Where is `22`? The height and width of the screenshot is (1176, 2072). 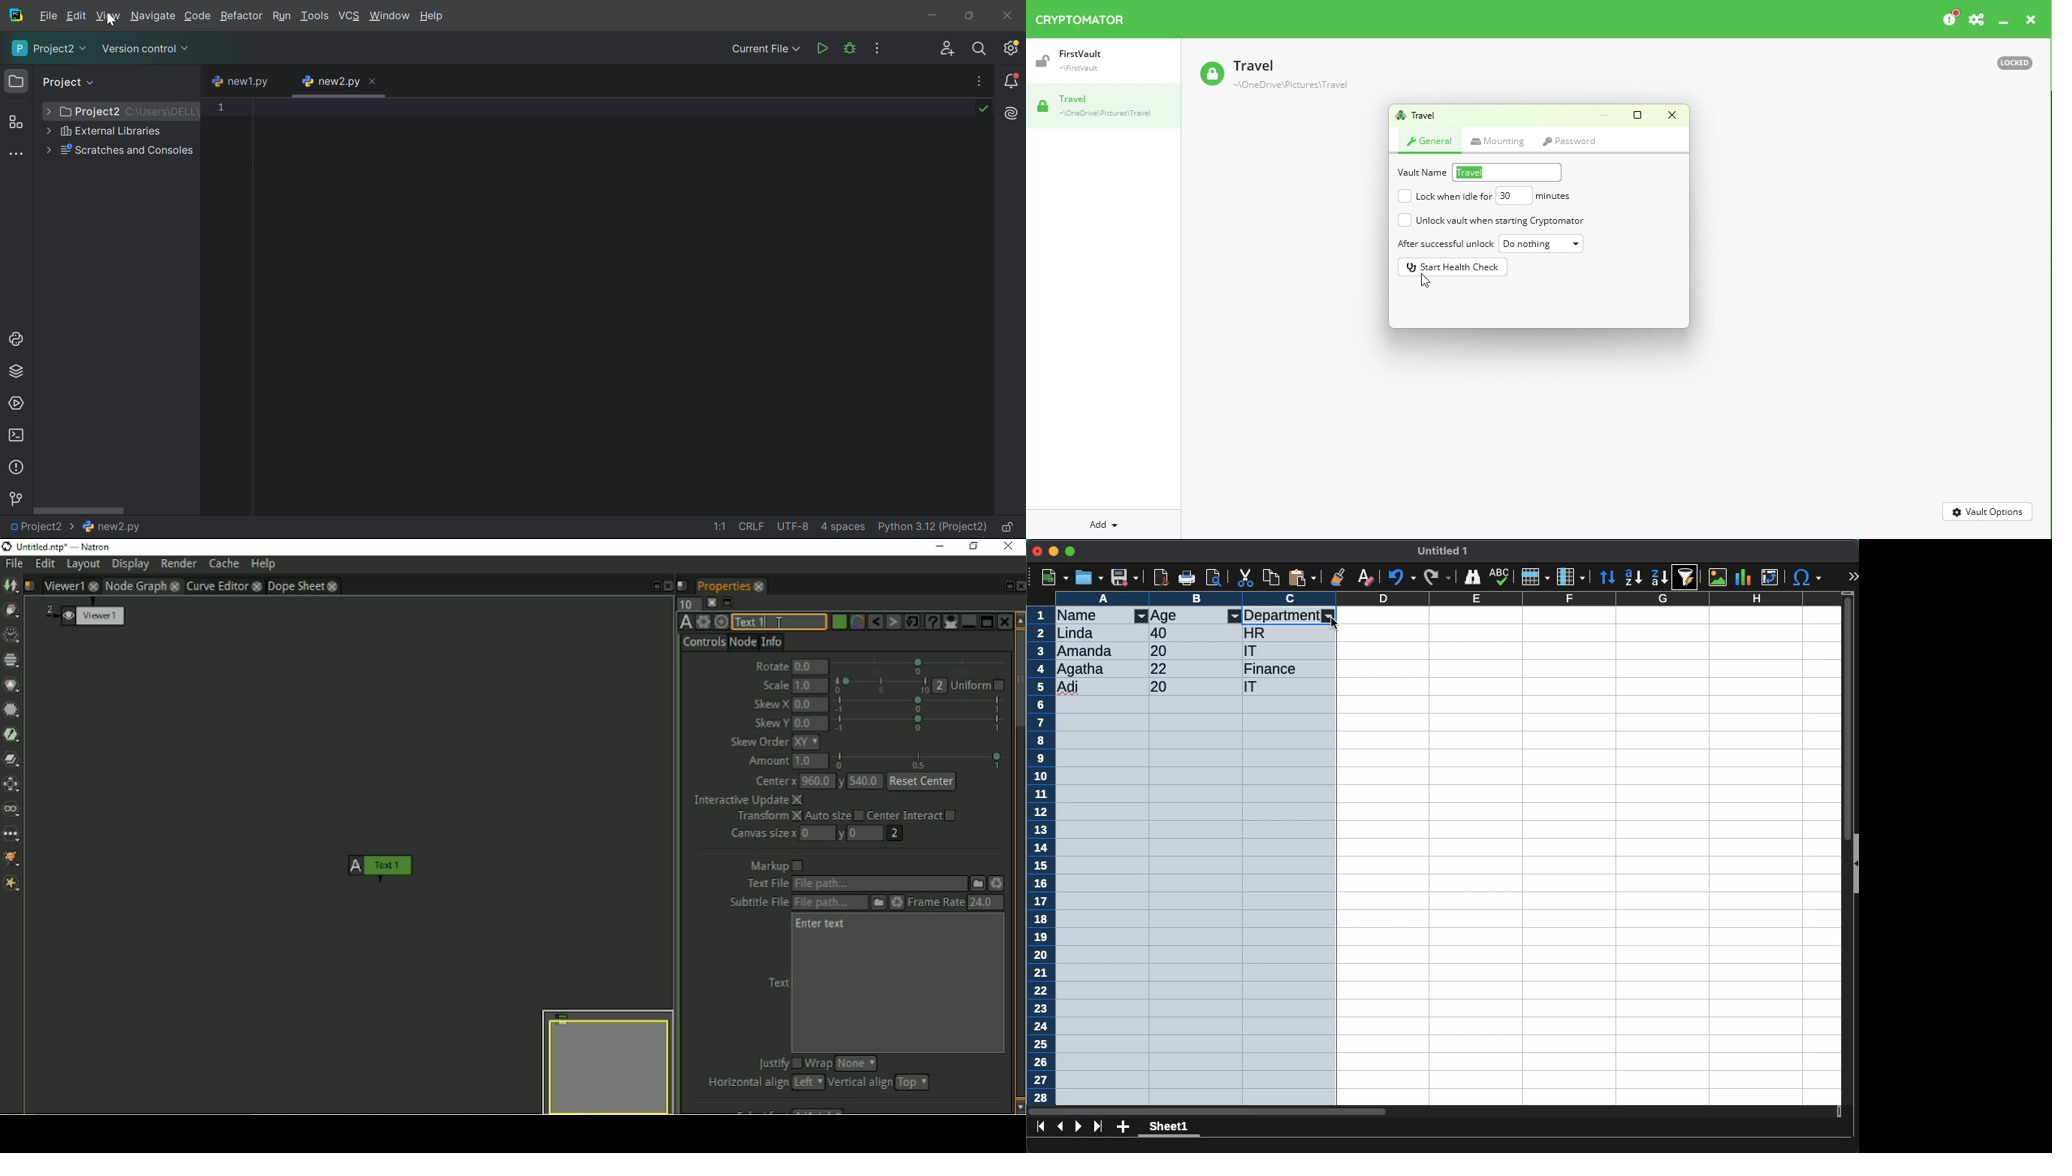 22 is located at coordinates (1162, 668).